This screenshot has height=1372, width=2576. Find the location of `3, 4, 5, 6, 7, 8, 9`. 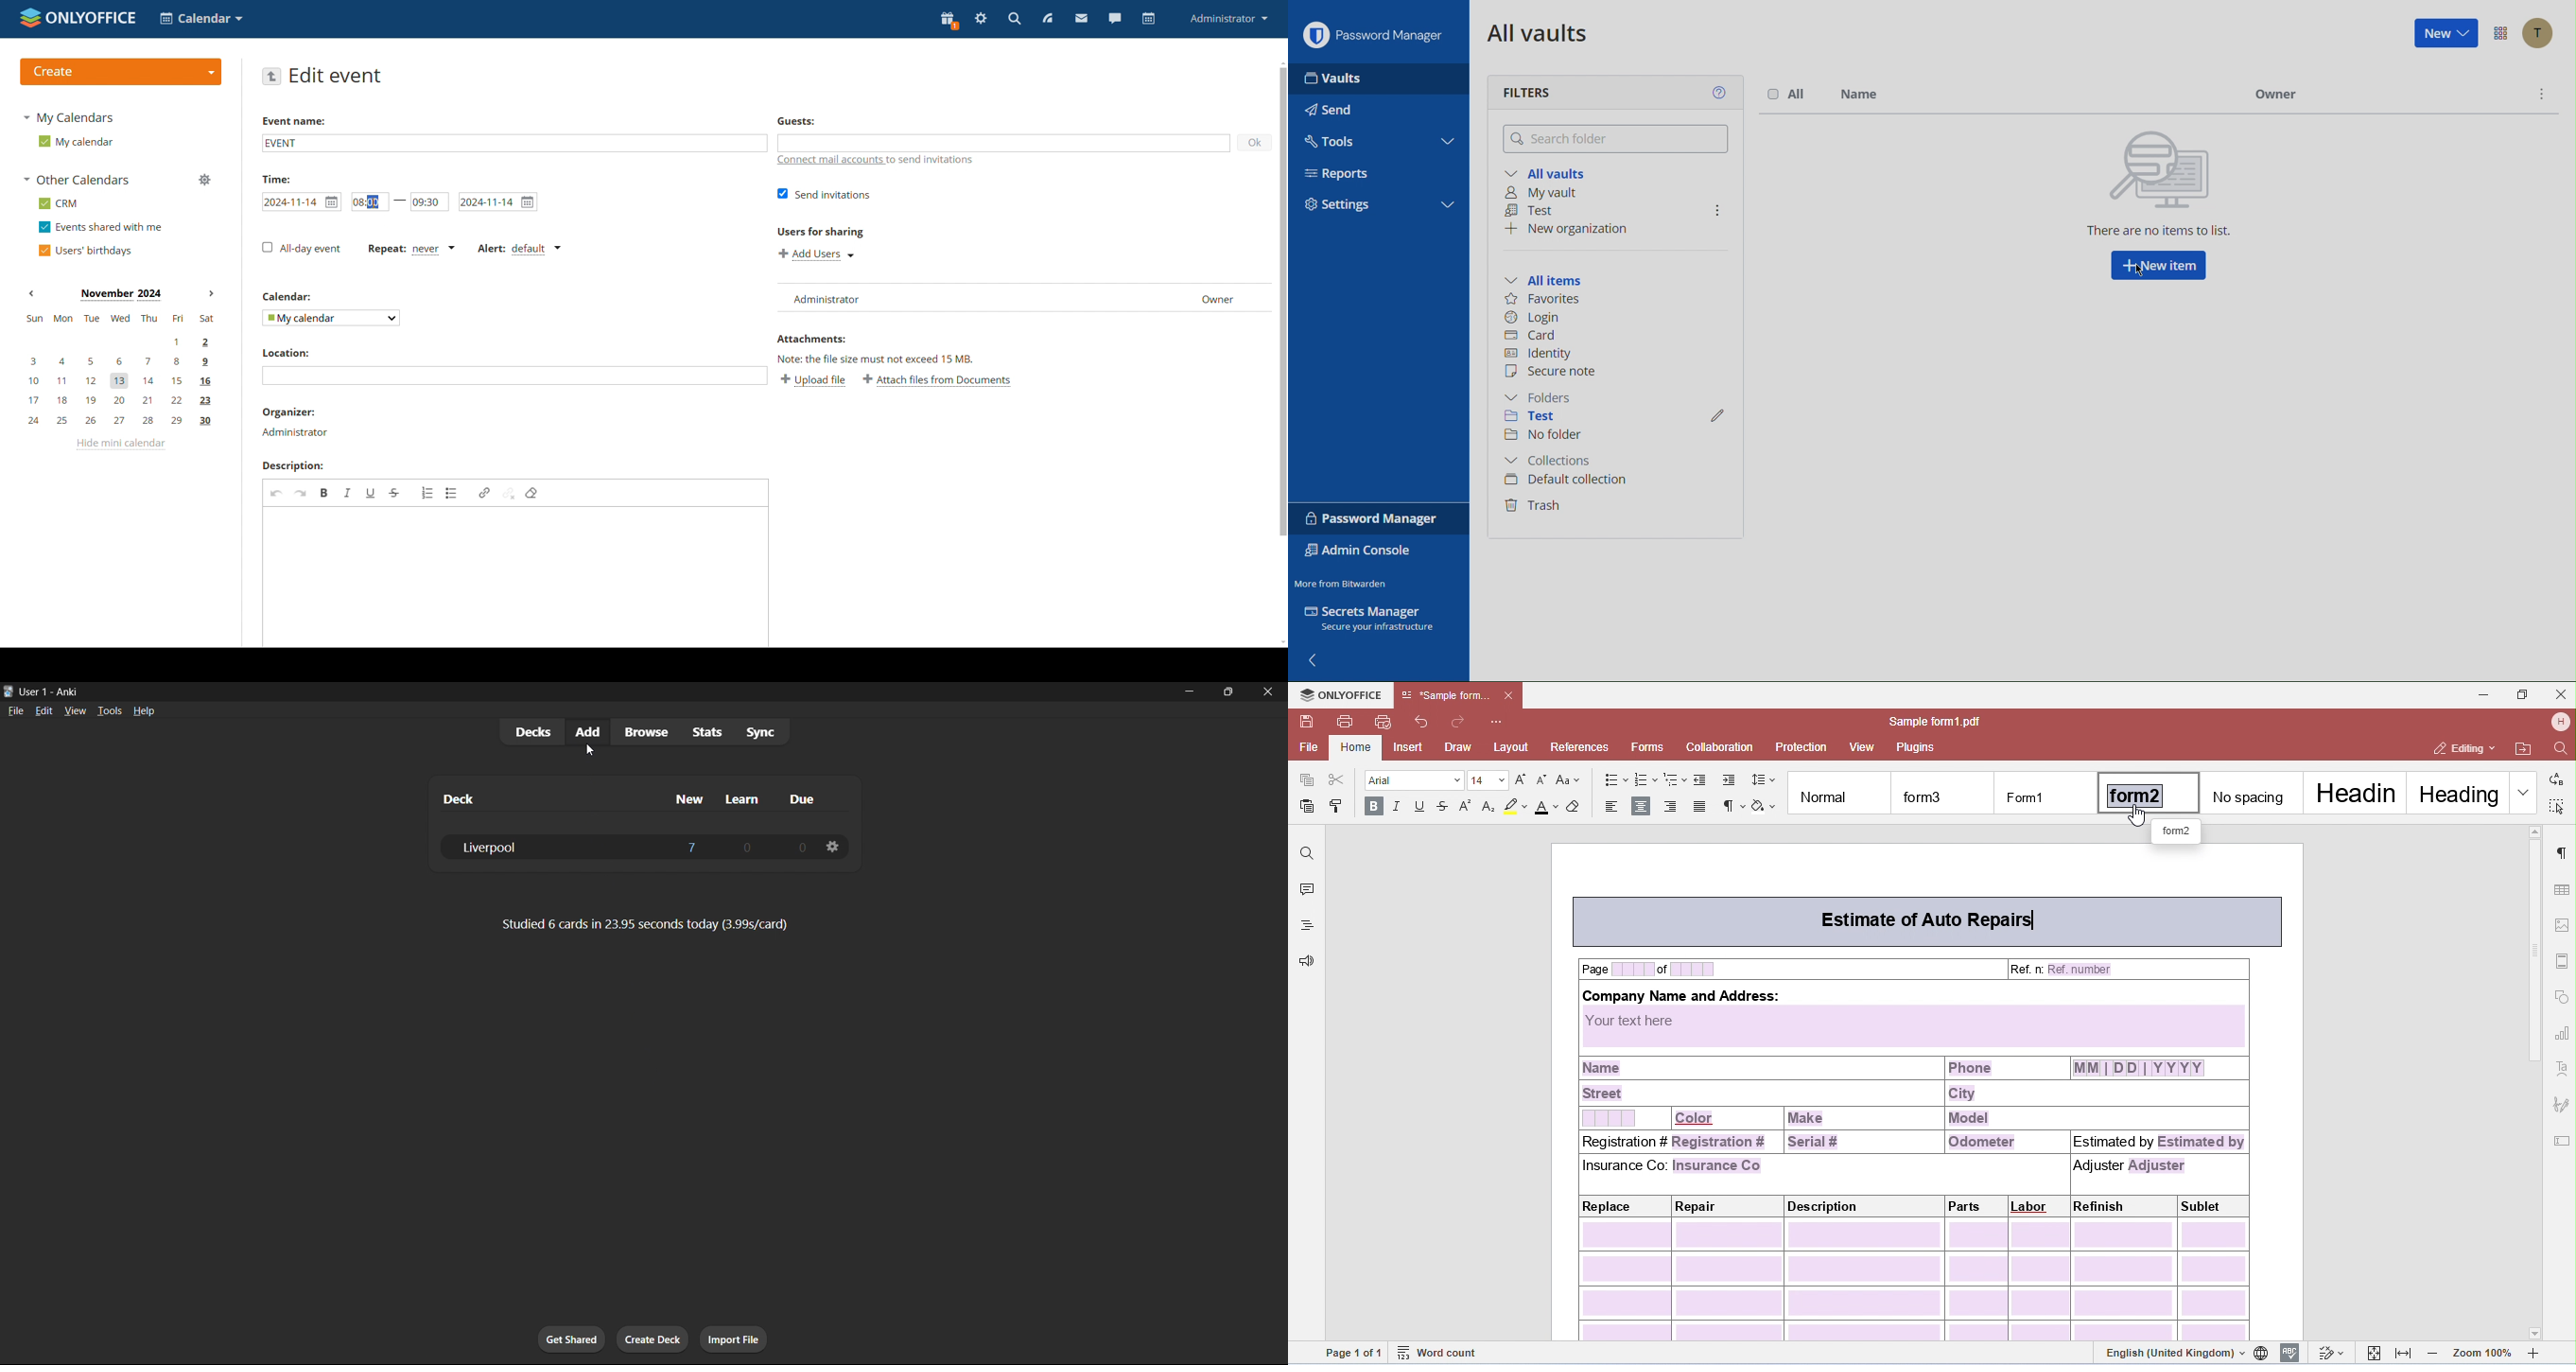

3, 4, 5, 6, 7, 8, 9 is located at coordinates (115, 361).